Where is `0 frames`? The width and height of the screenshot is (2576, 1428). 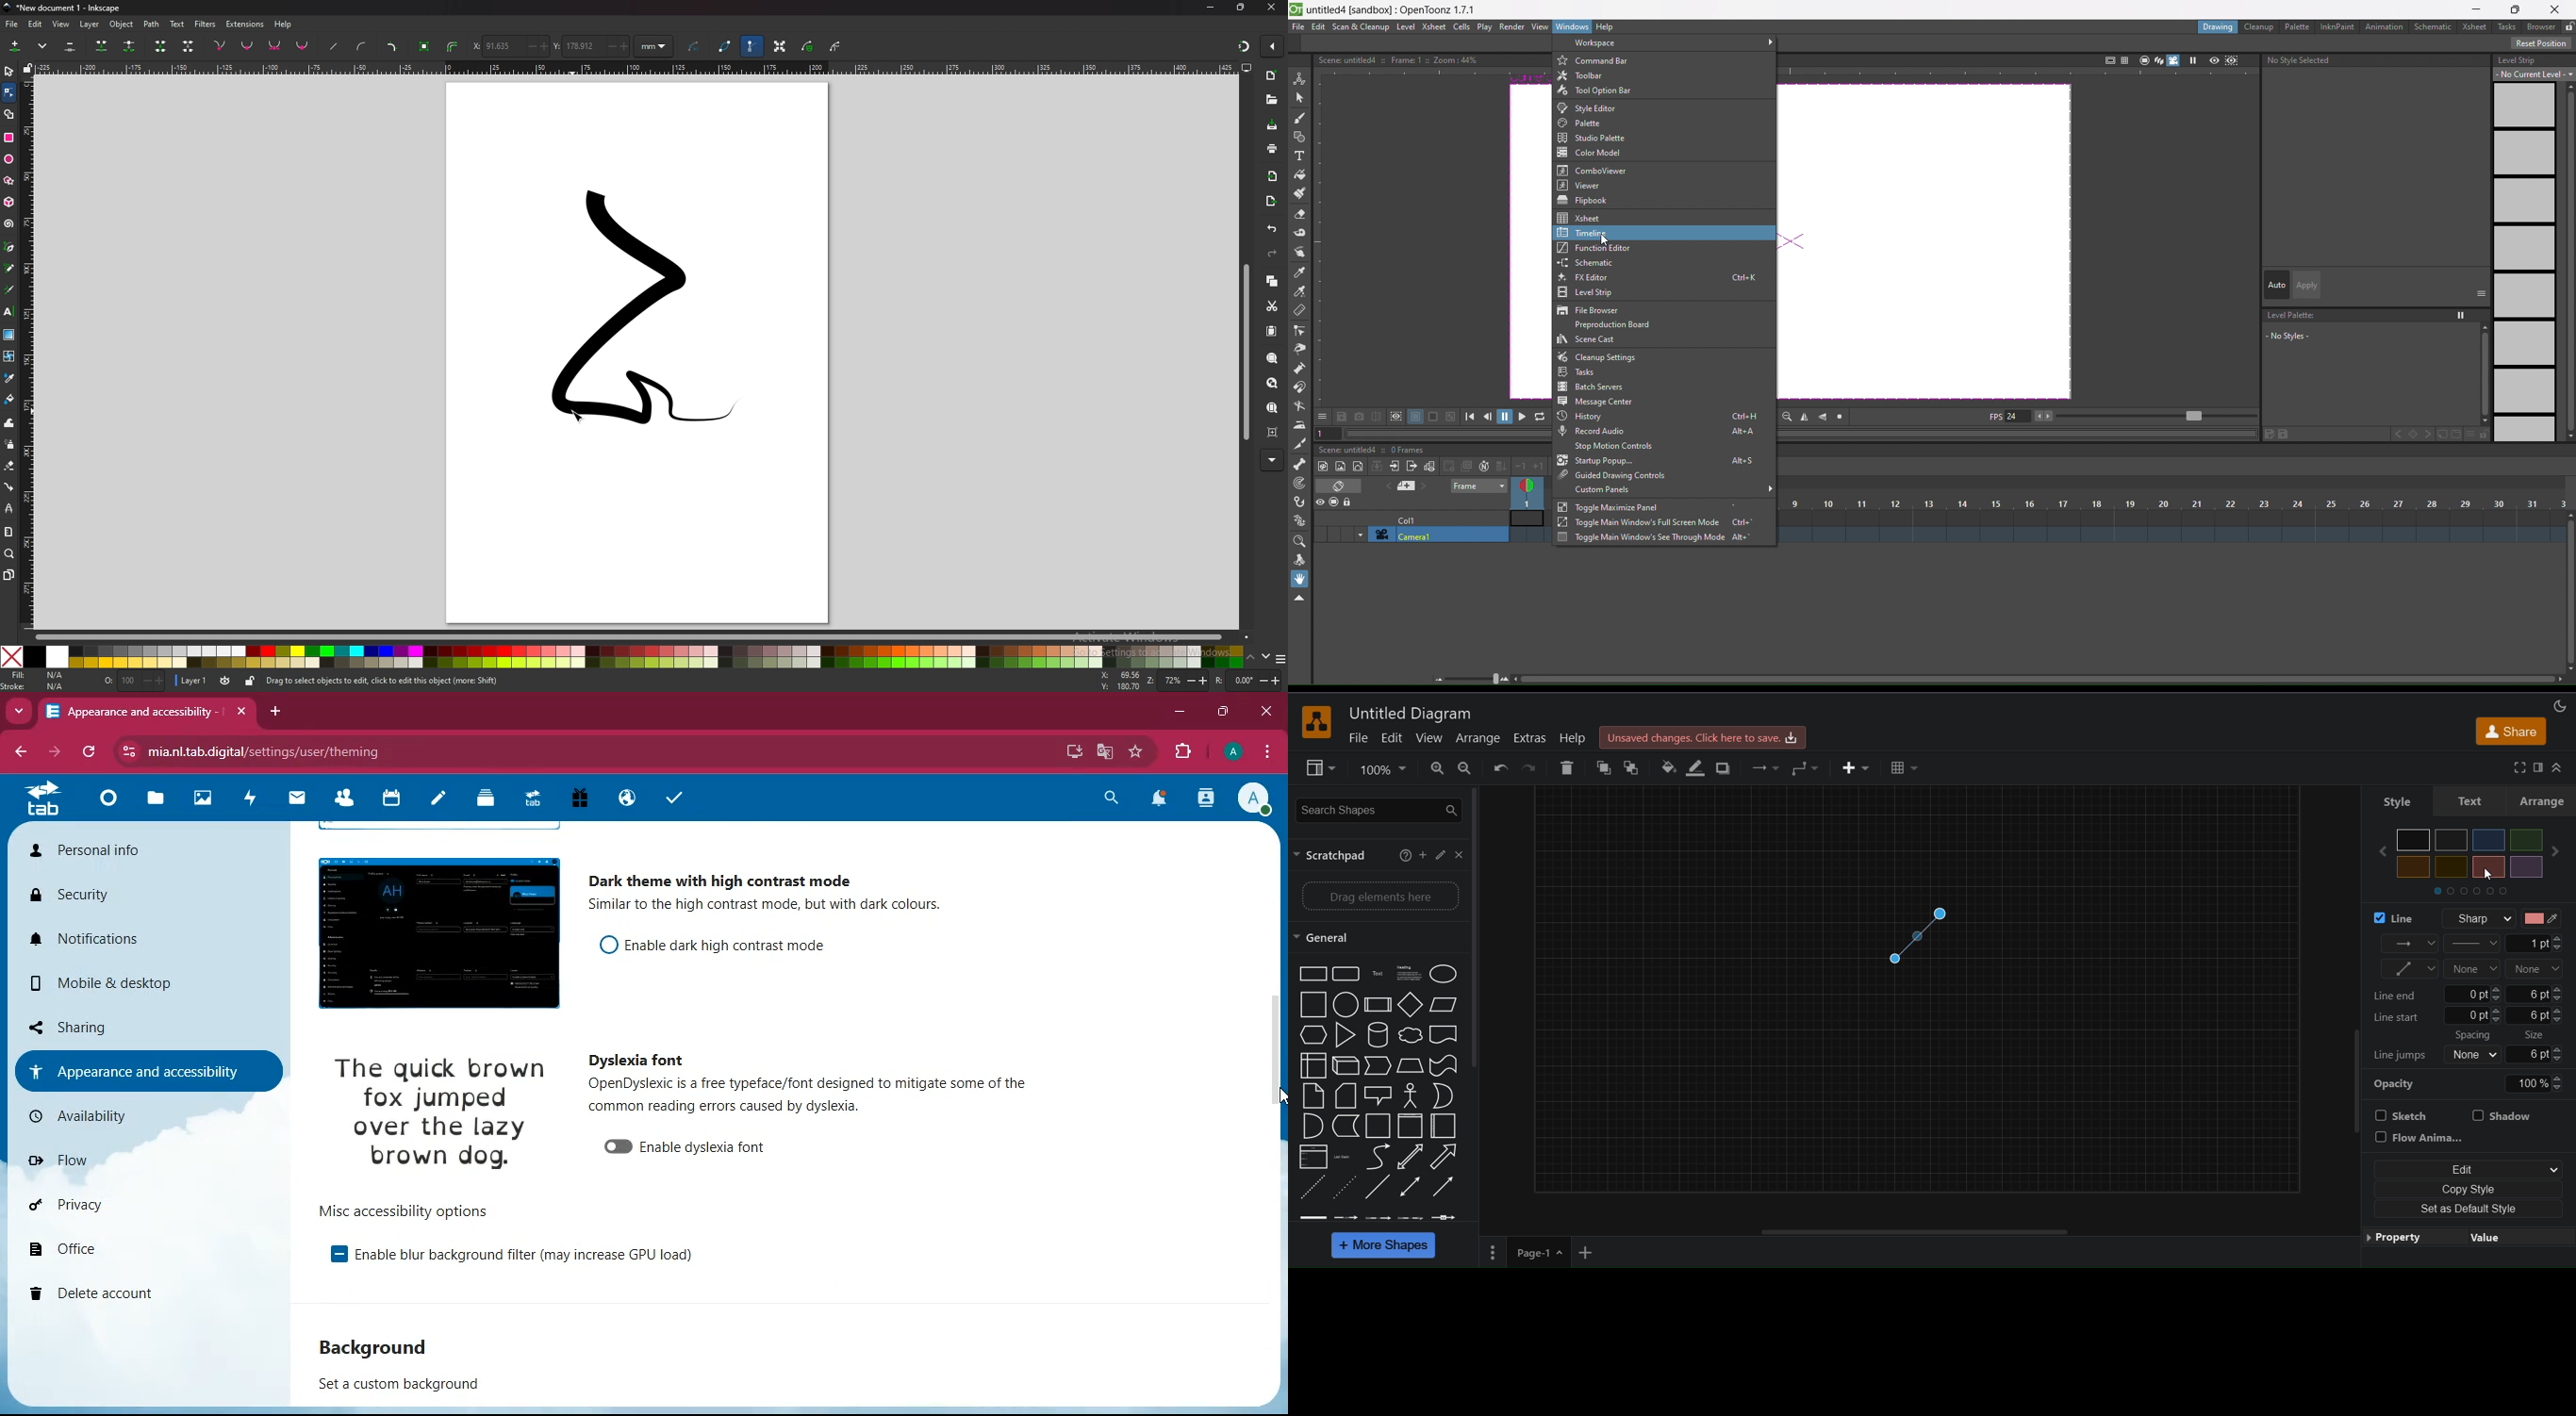
0 frames is located at coordinates (1411, 451).